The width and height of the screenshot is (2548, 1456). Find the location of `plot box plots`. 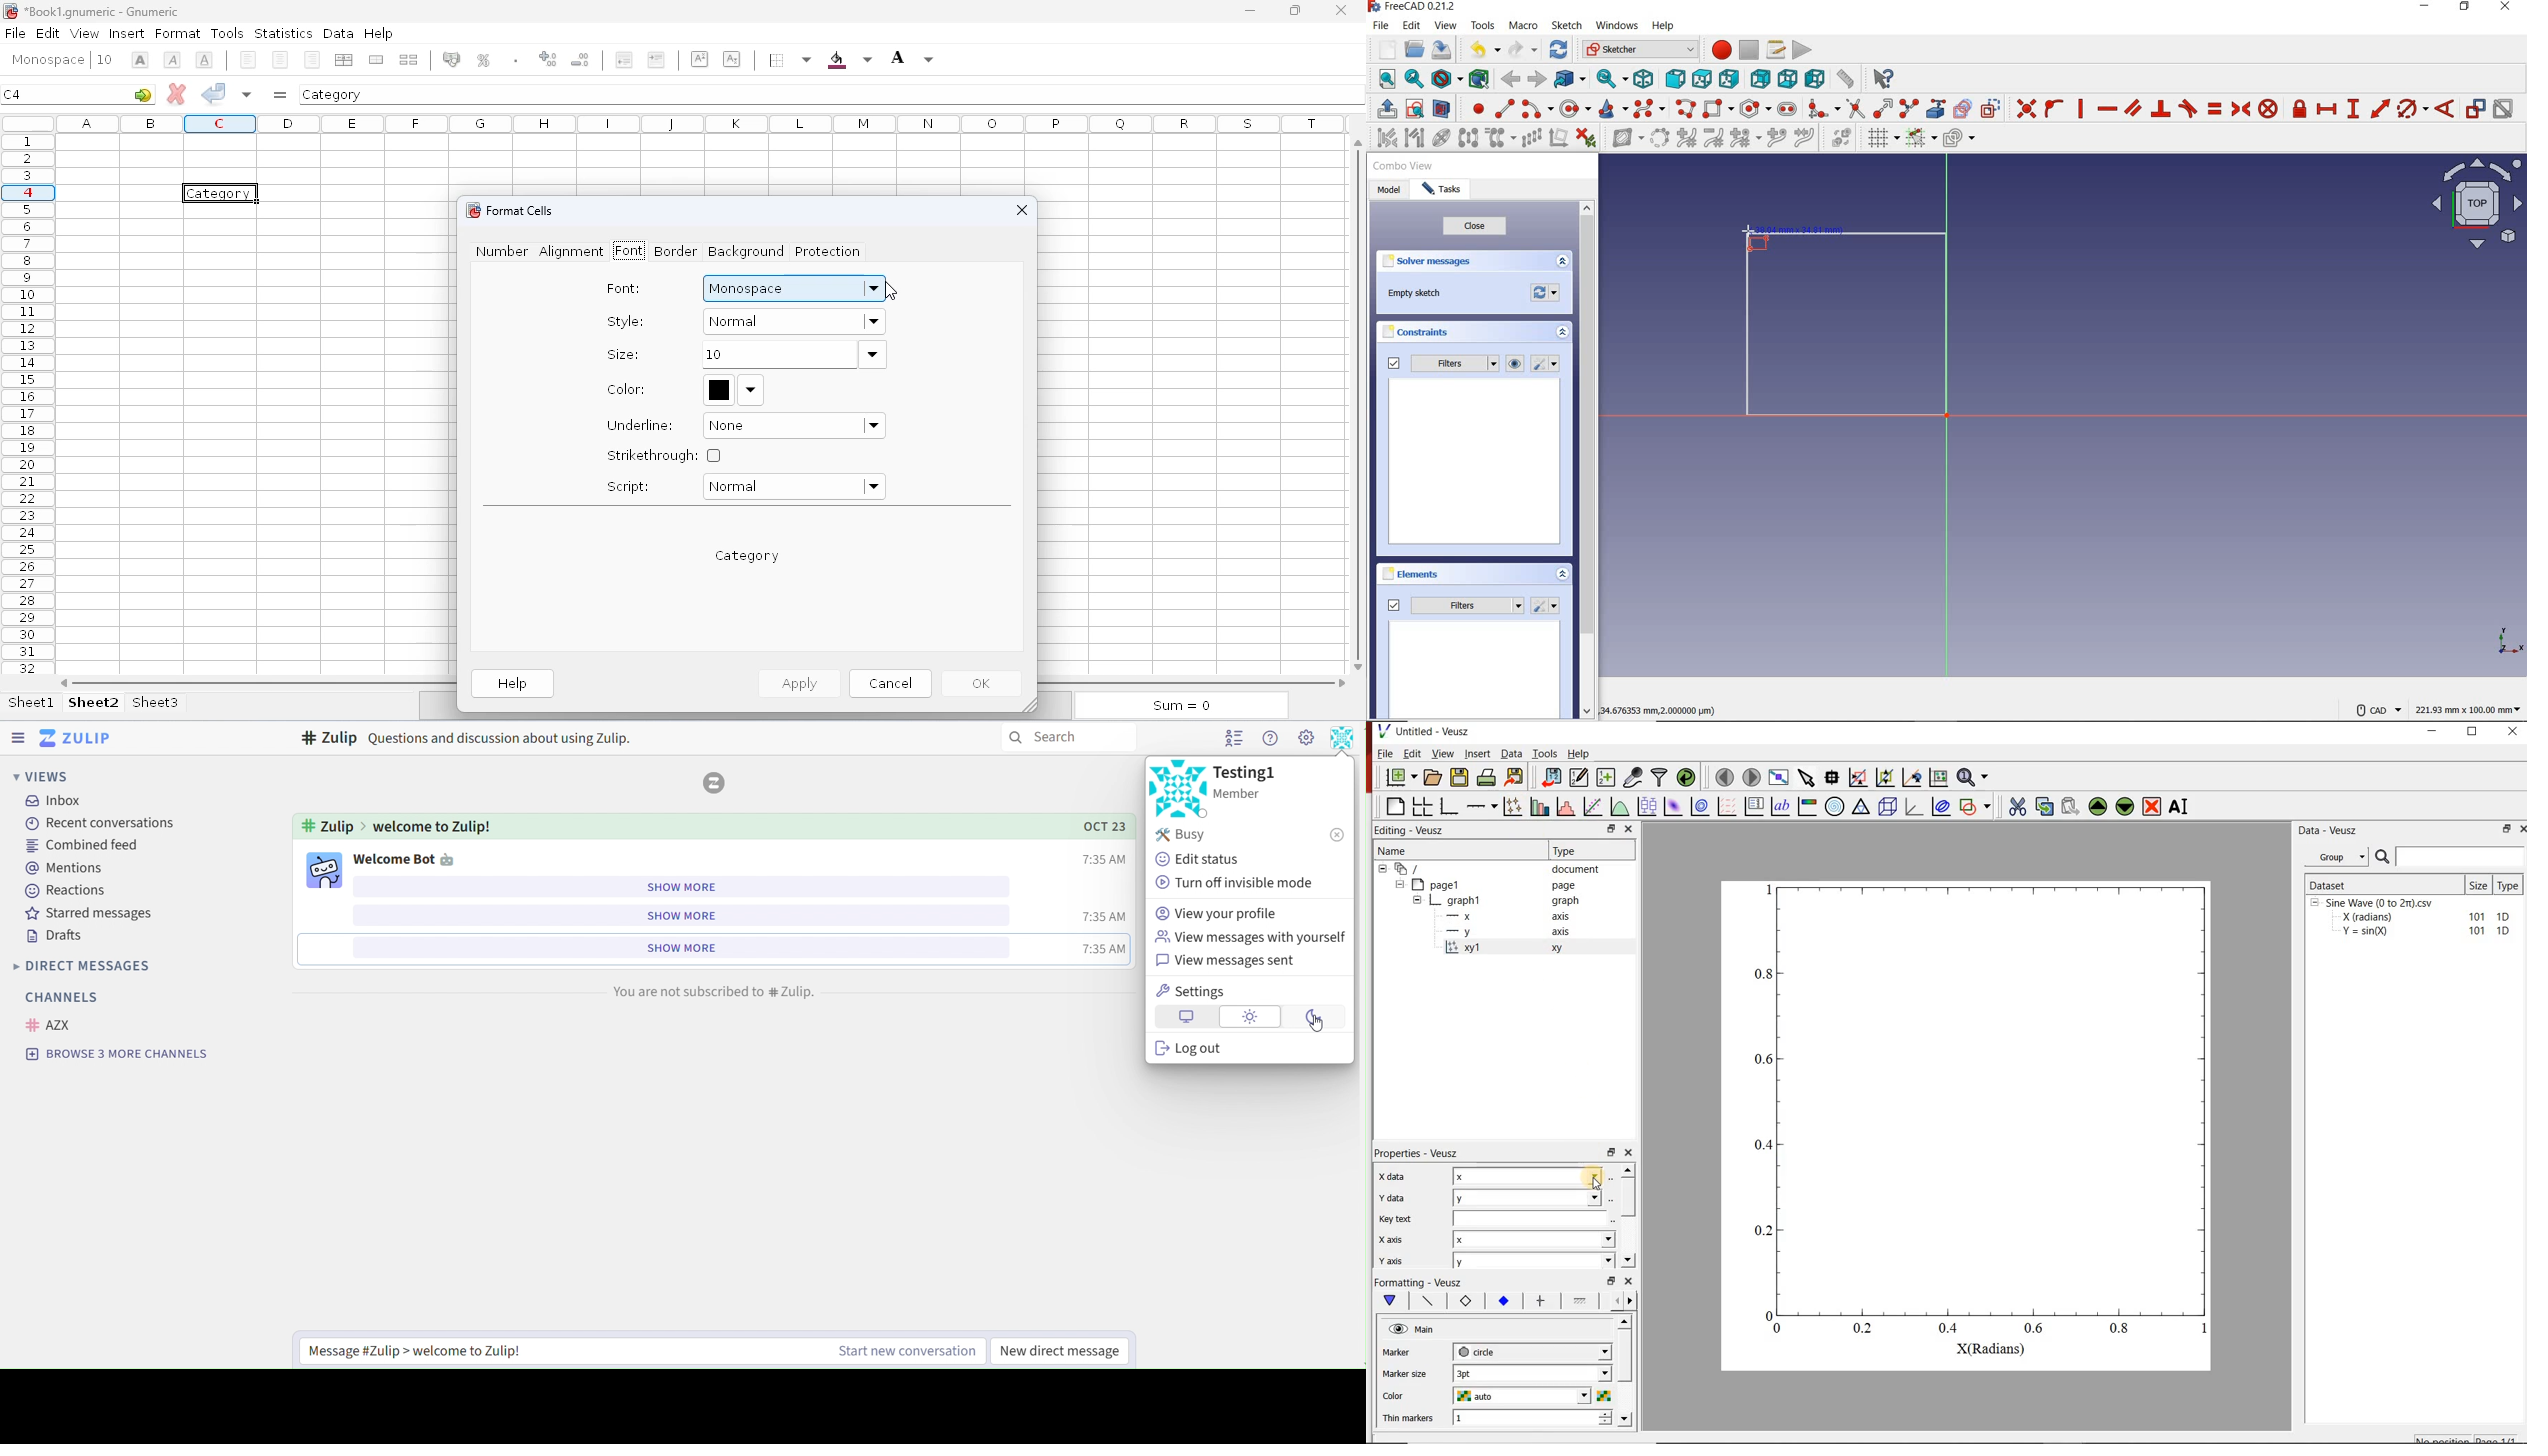

plot box plots is located at coordinates (1648, 807).